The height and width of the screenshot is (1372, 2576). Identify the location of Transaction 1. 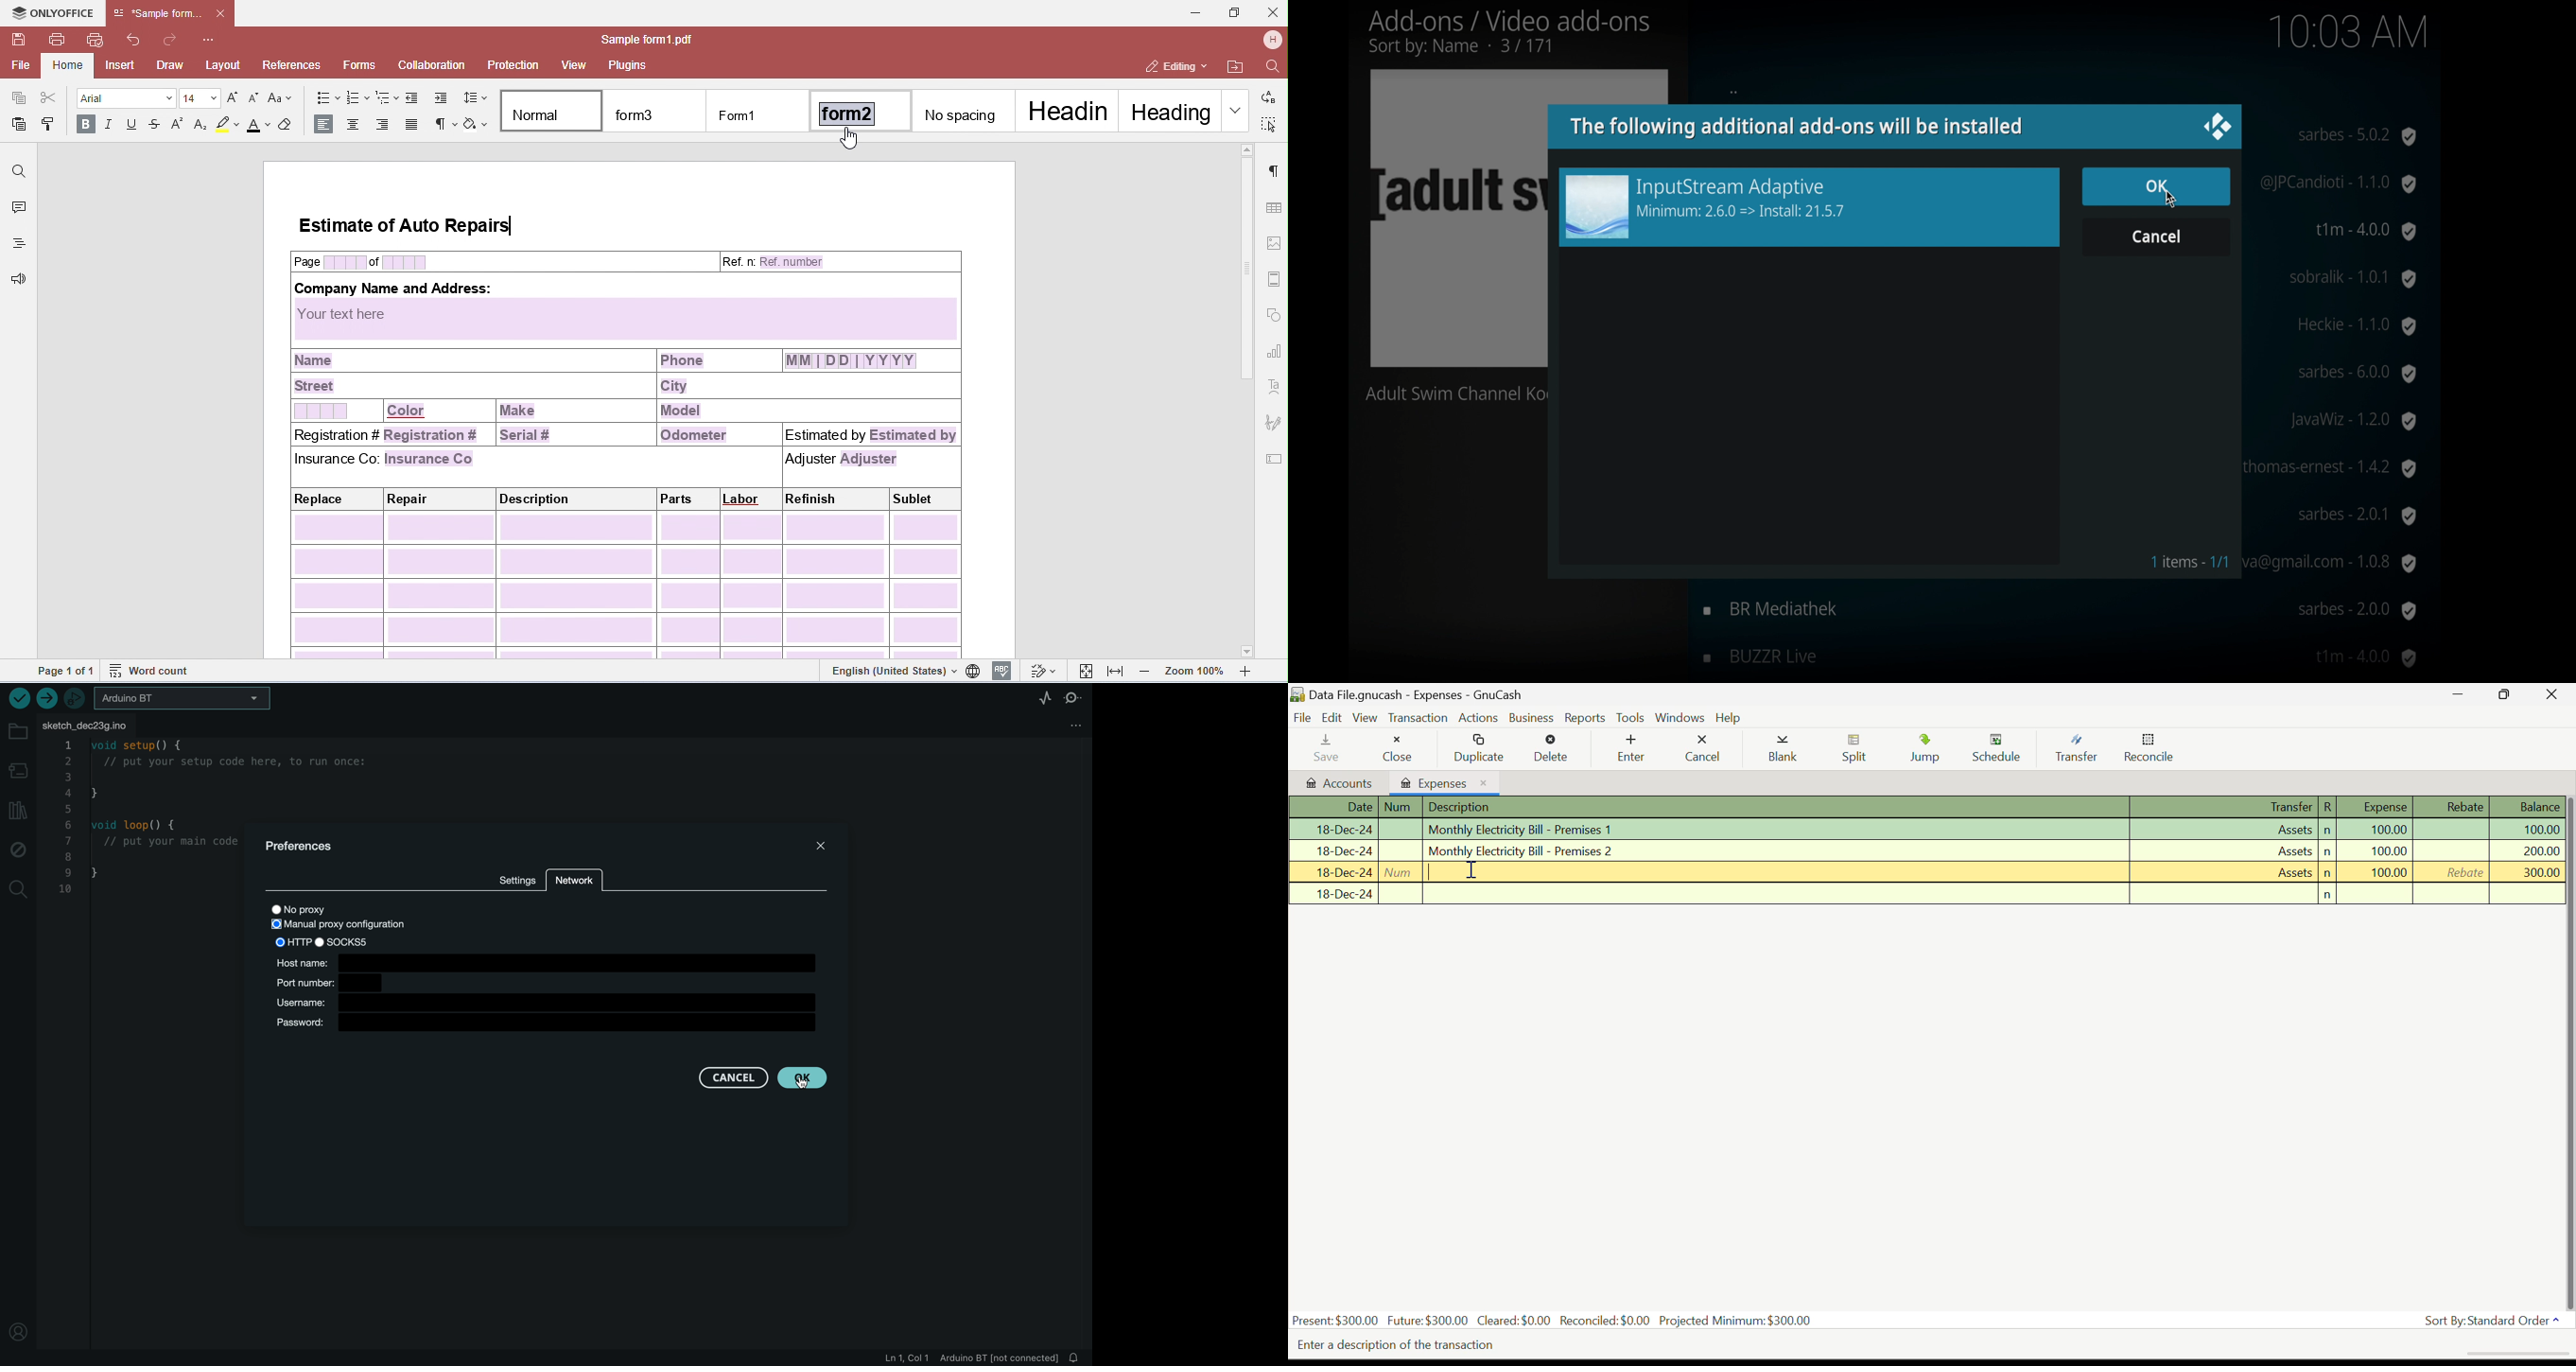
(1931, 829).